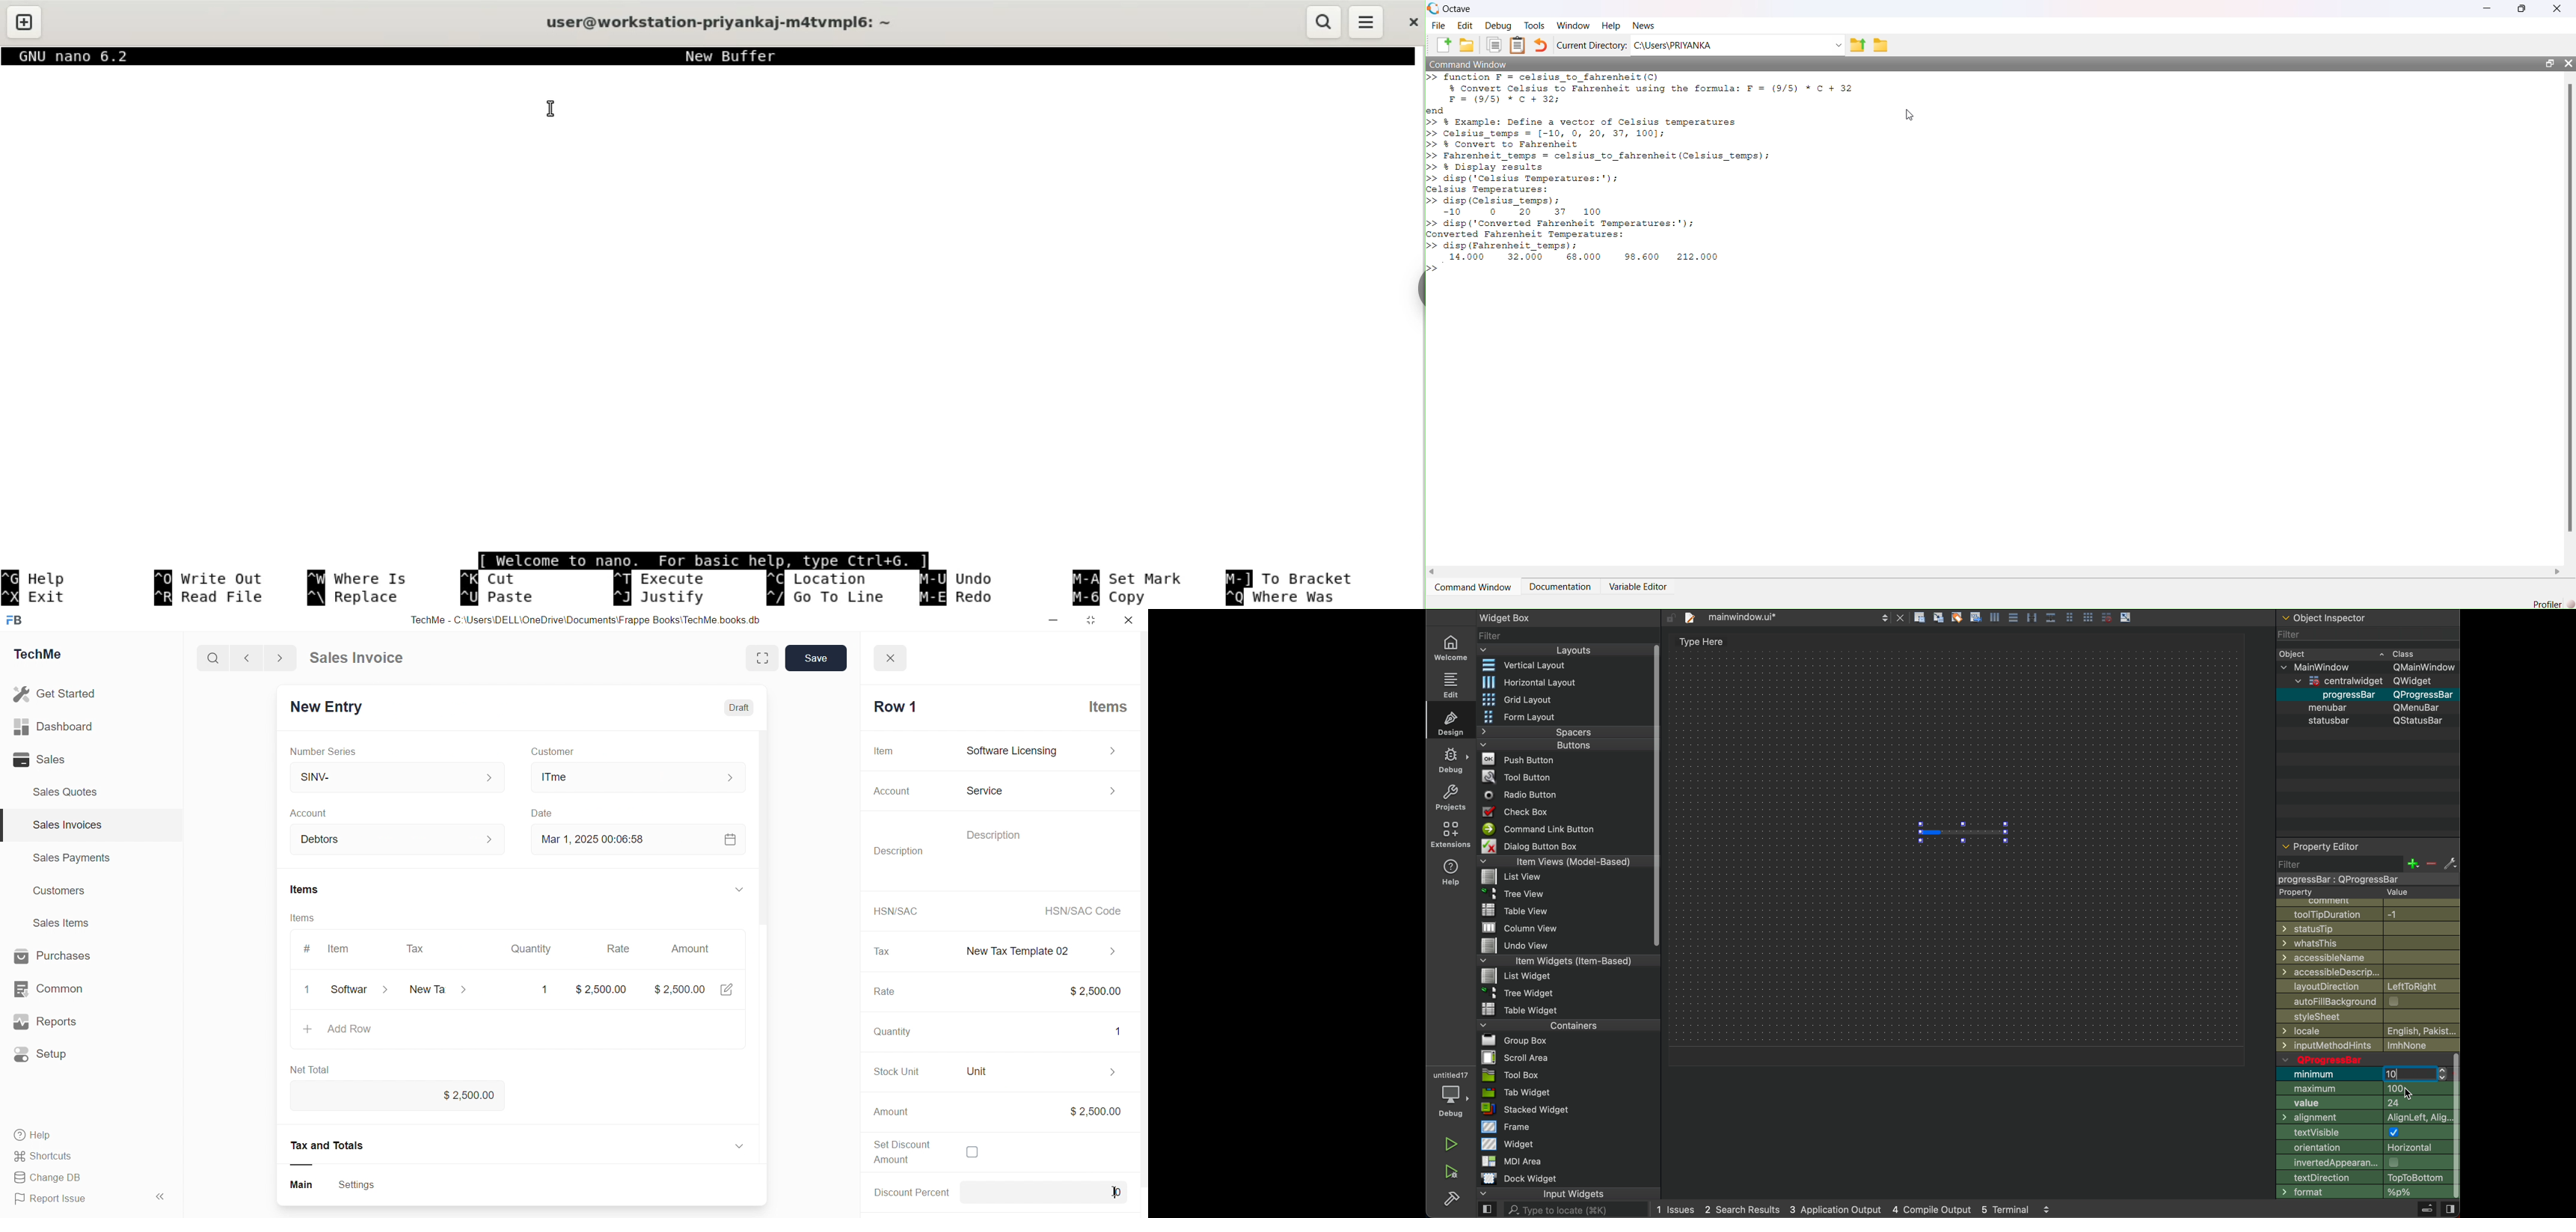 The image size is (2576, 1232). Describe the element at coordinates (313, 919) in the screenshot. I see `Items` at that location.